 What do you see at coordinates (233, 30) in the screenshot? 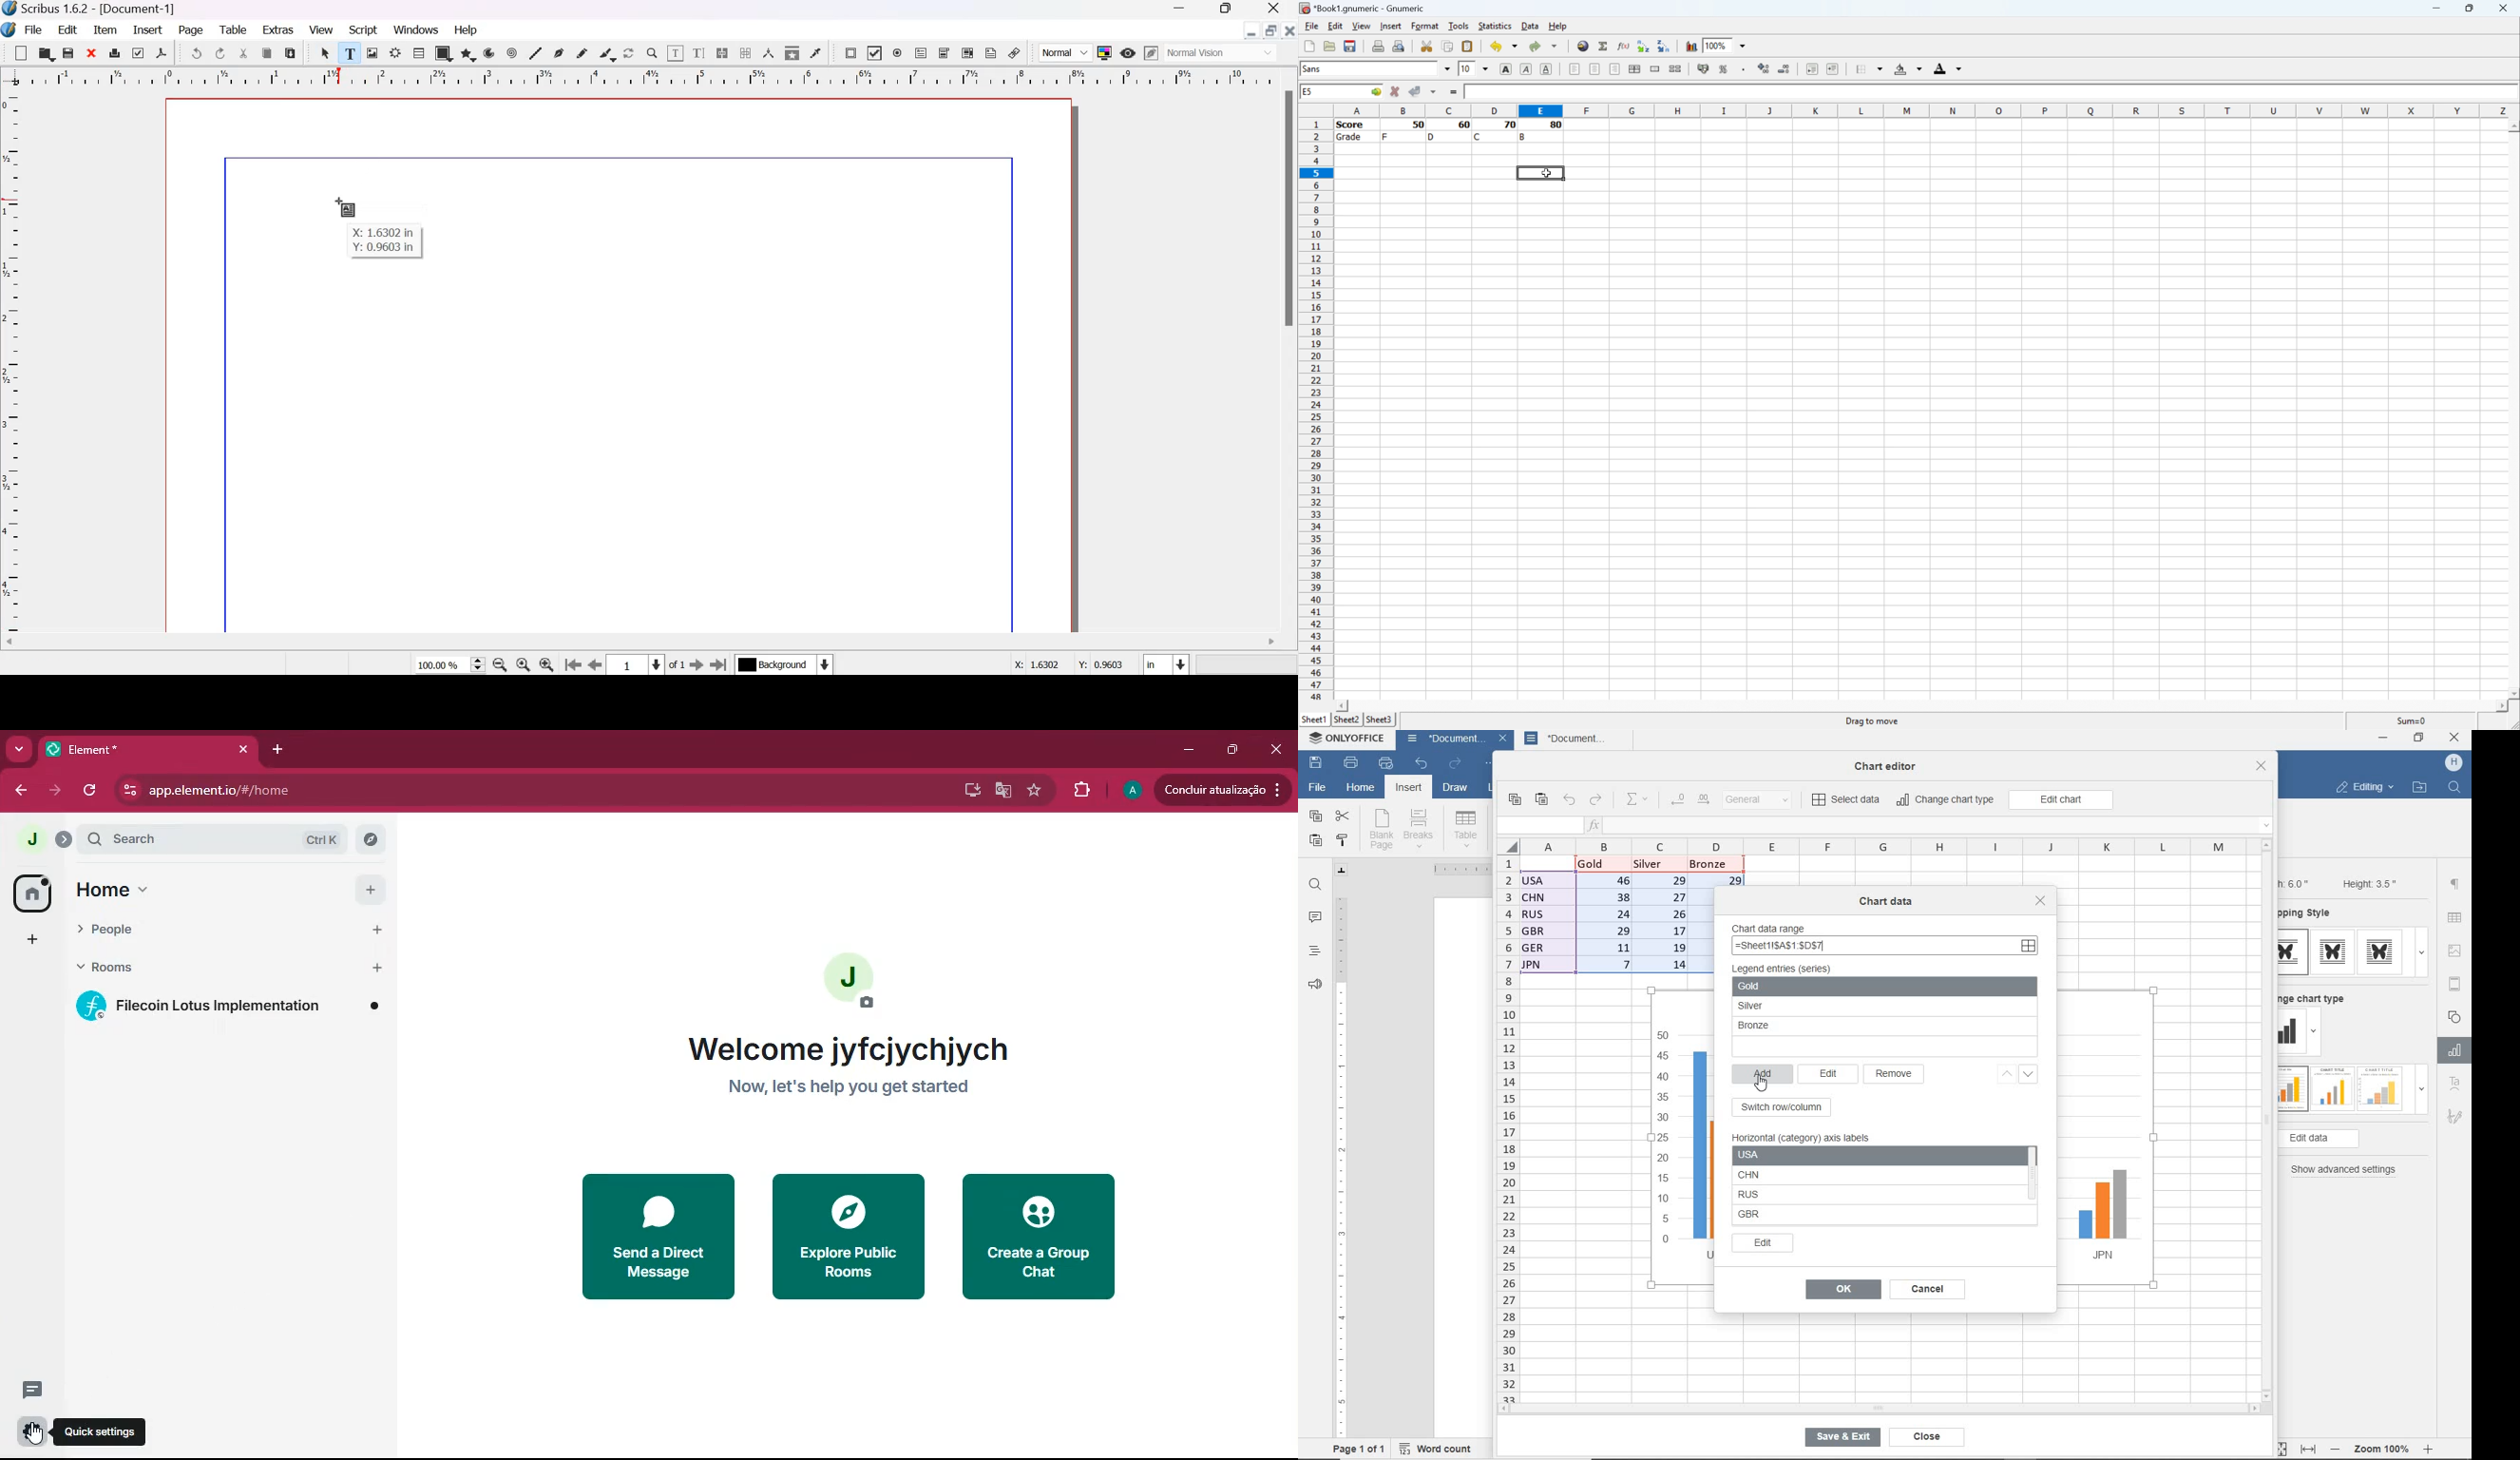
I see `` at bounding box center [233, 30].